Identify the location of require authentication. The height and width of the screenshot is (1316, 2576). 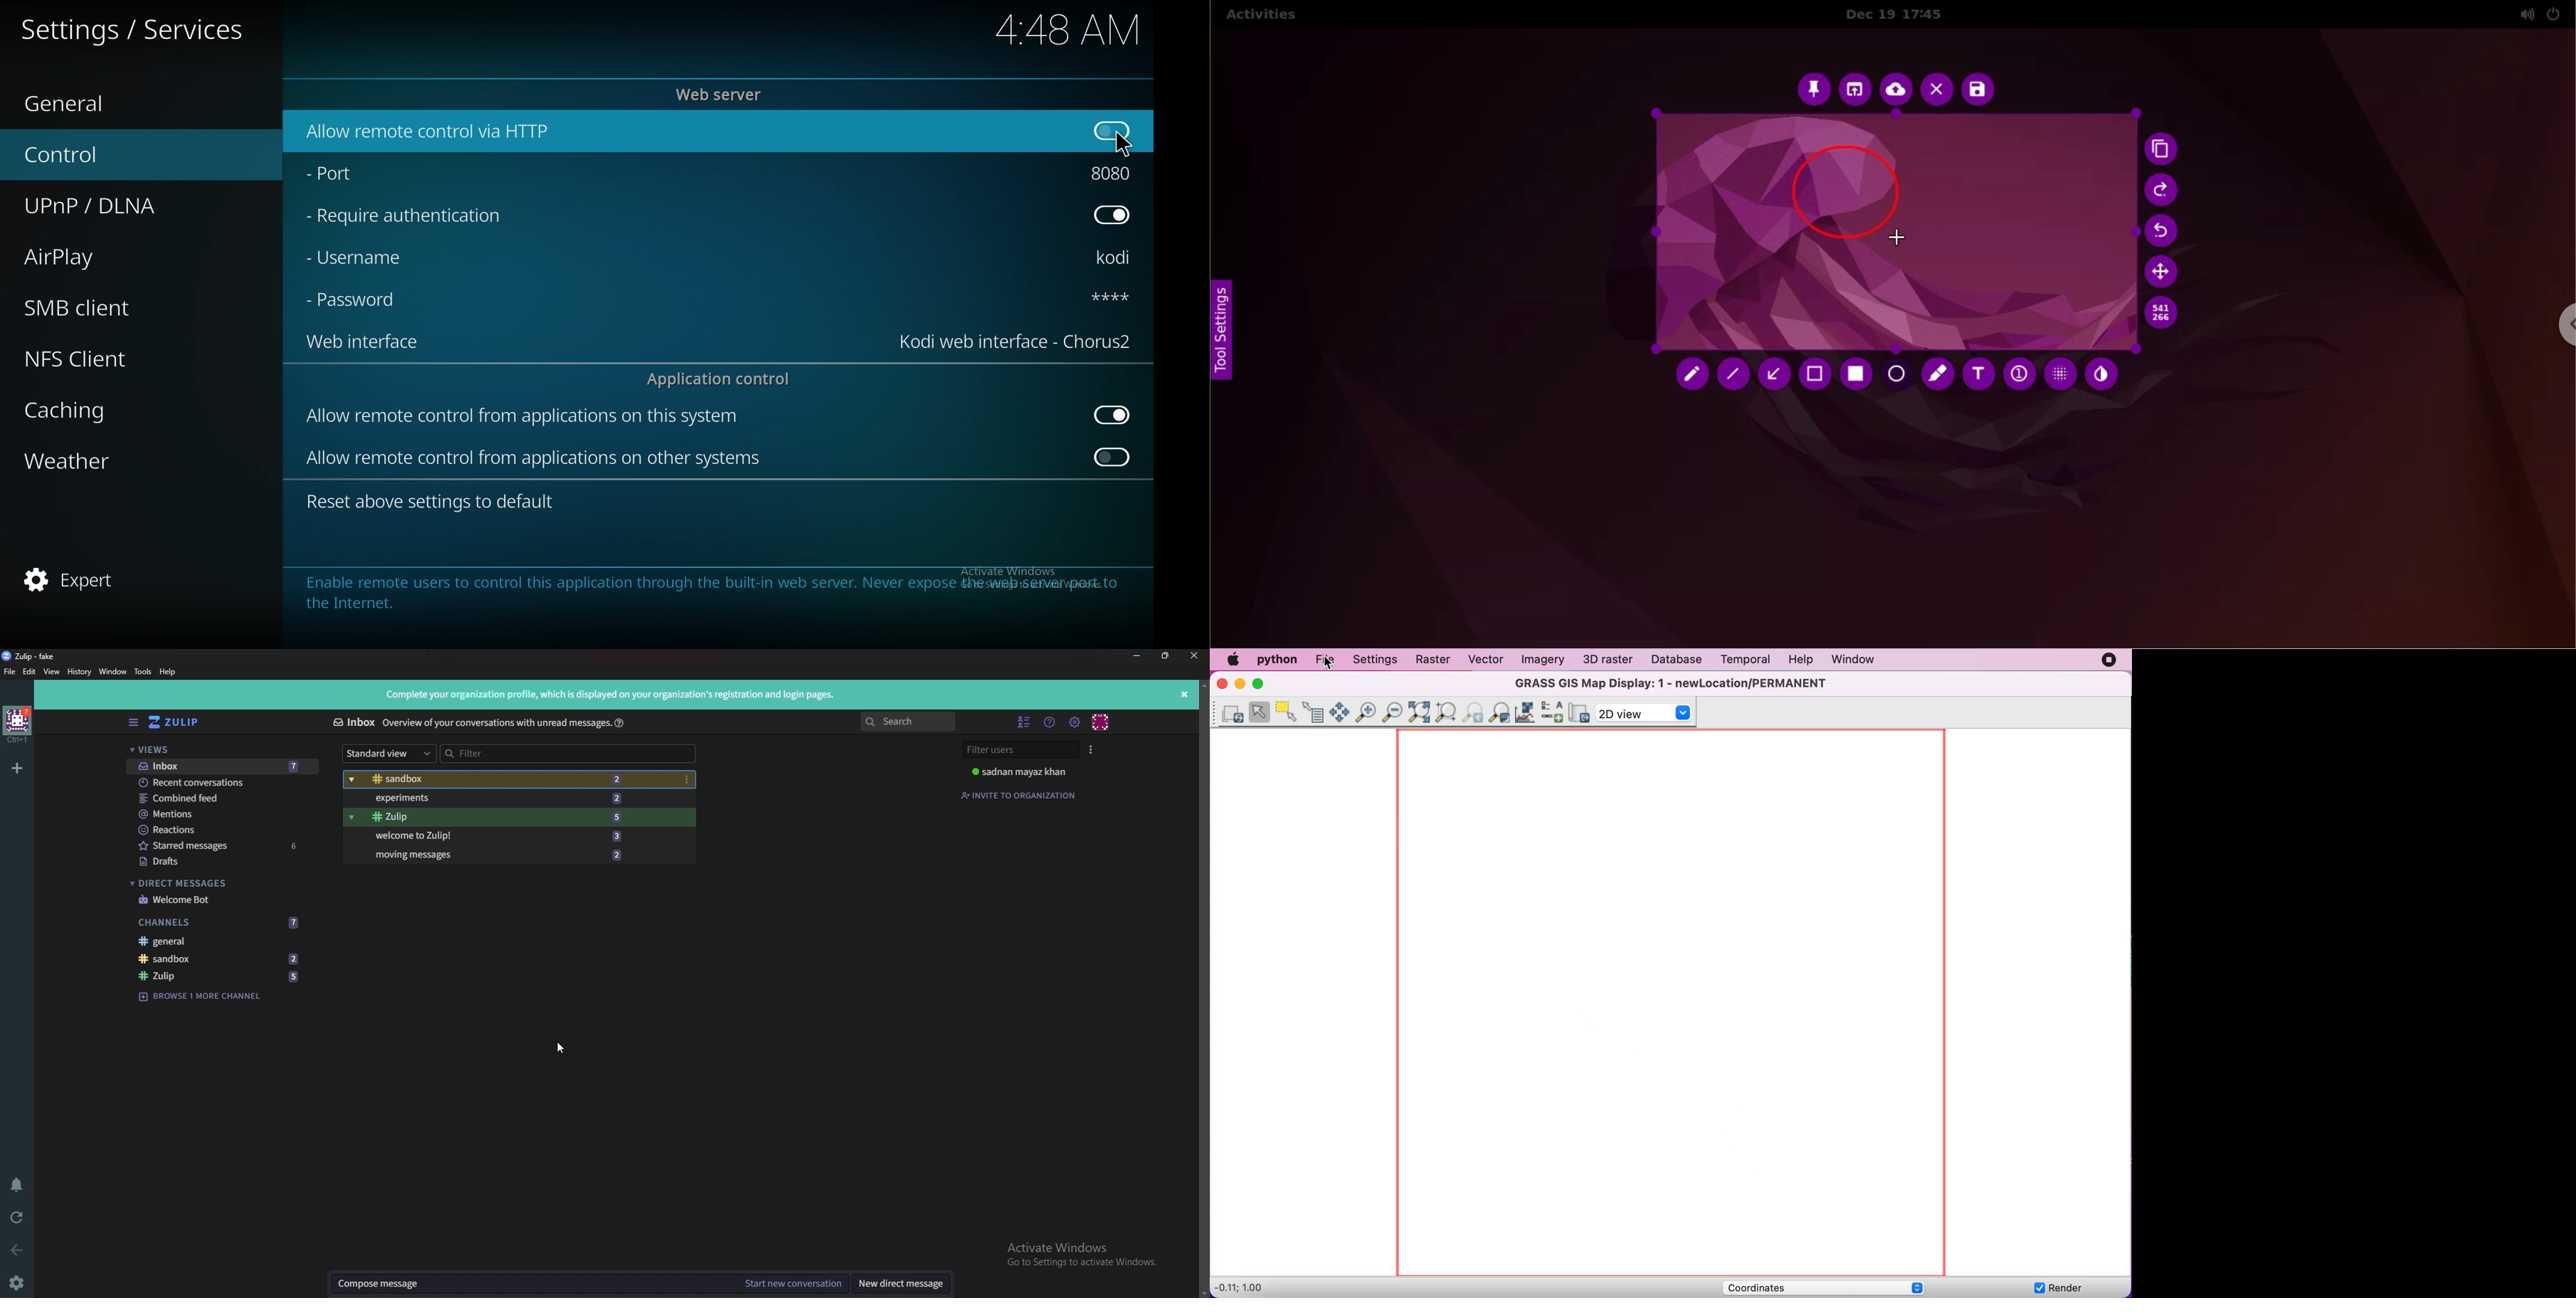
(419, 218).